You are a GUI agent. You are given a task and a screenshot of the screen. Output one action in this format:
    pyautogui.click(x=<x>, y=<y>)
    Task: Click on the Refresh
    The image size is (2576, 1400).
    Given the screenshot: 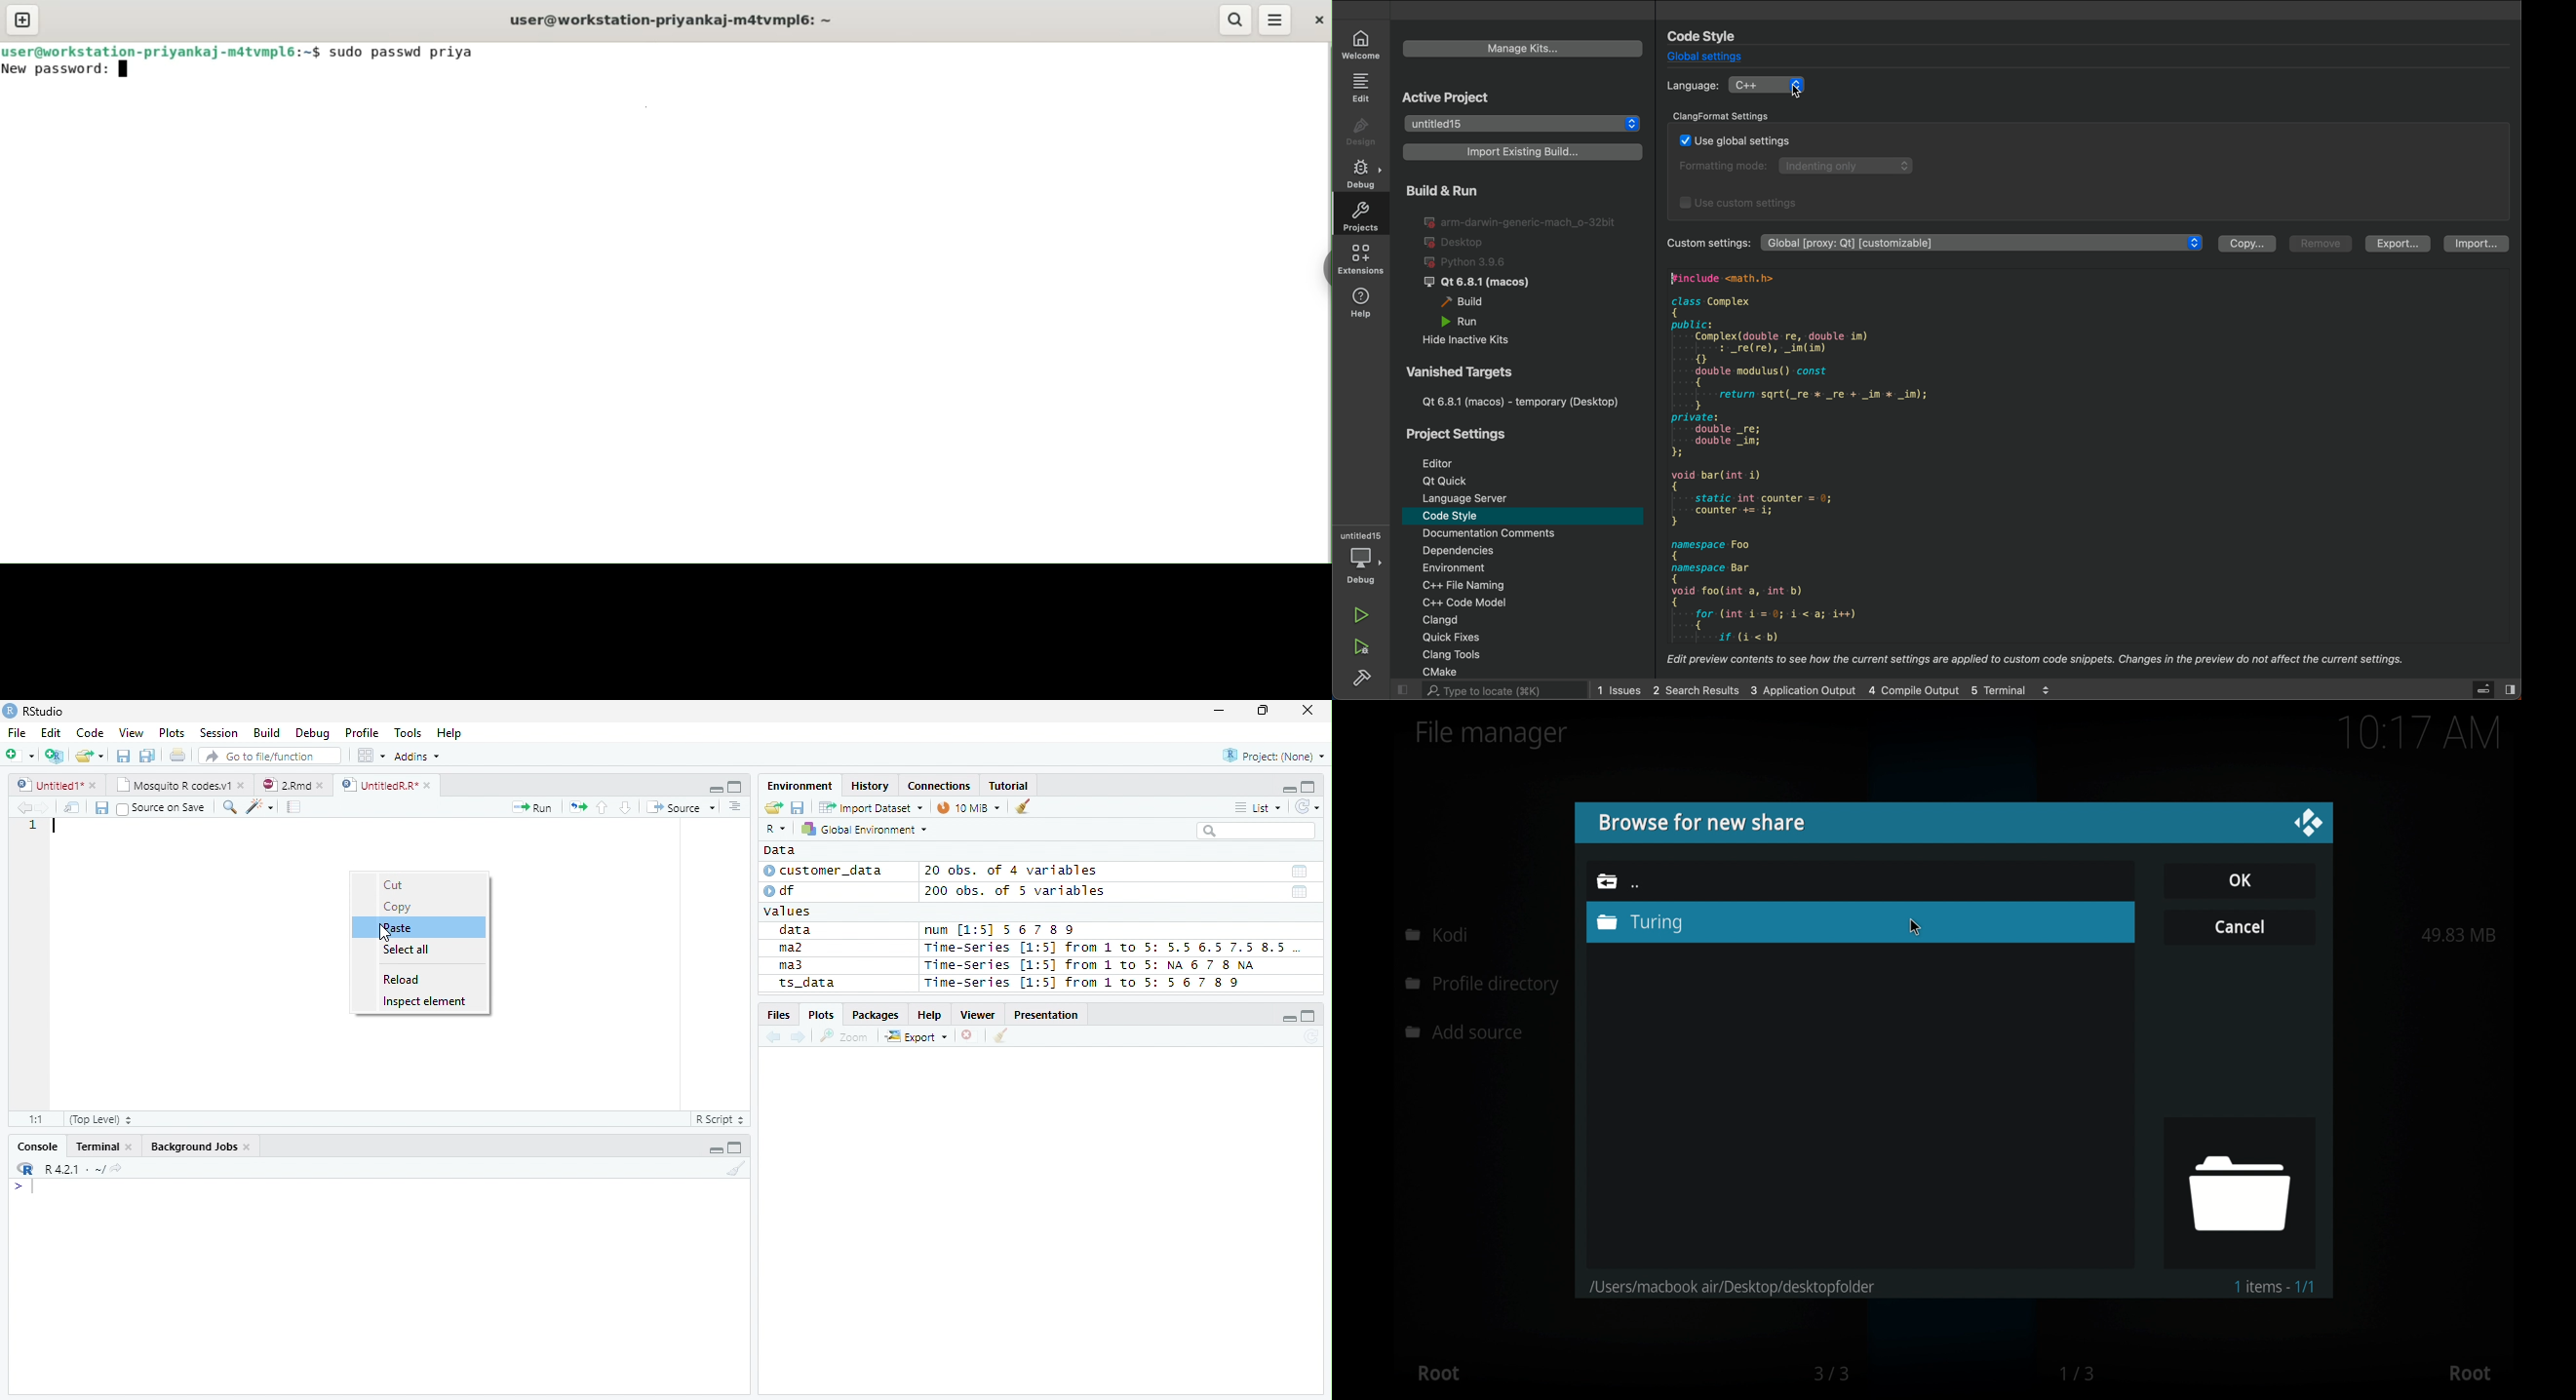 What is the action you would take?
    pyautogui.click(x=1308, y=804)
    